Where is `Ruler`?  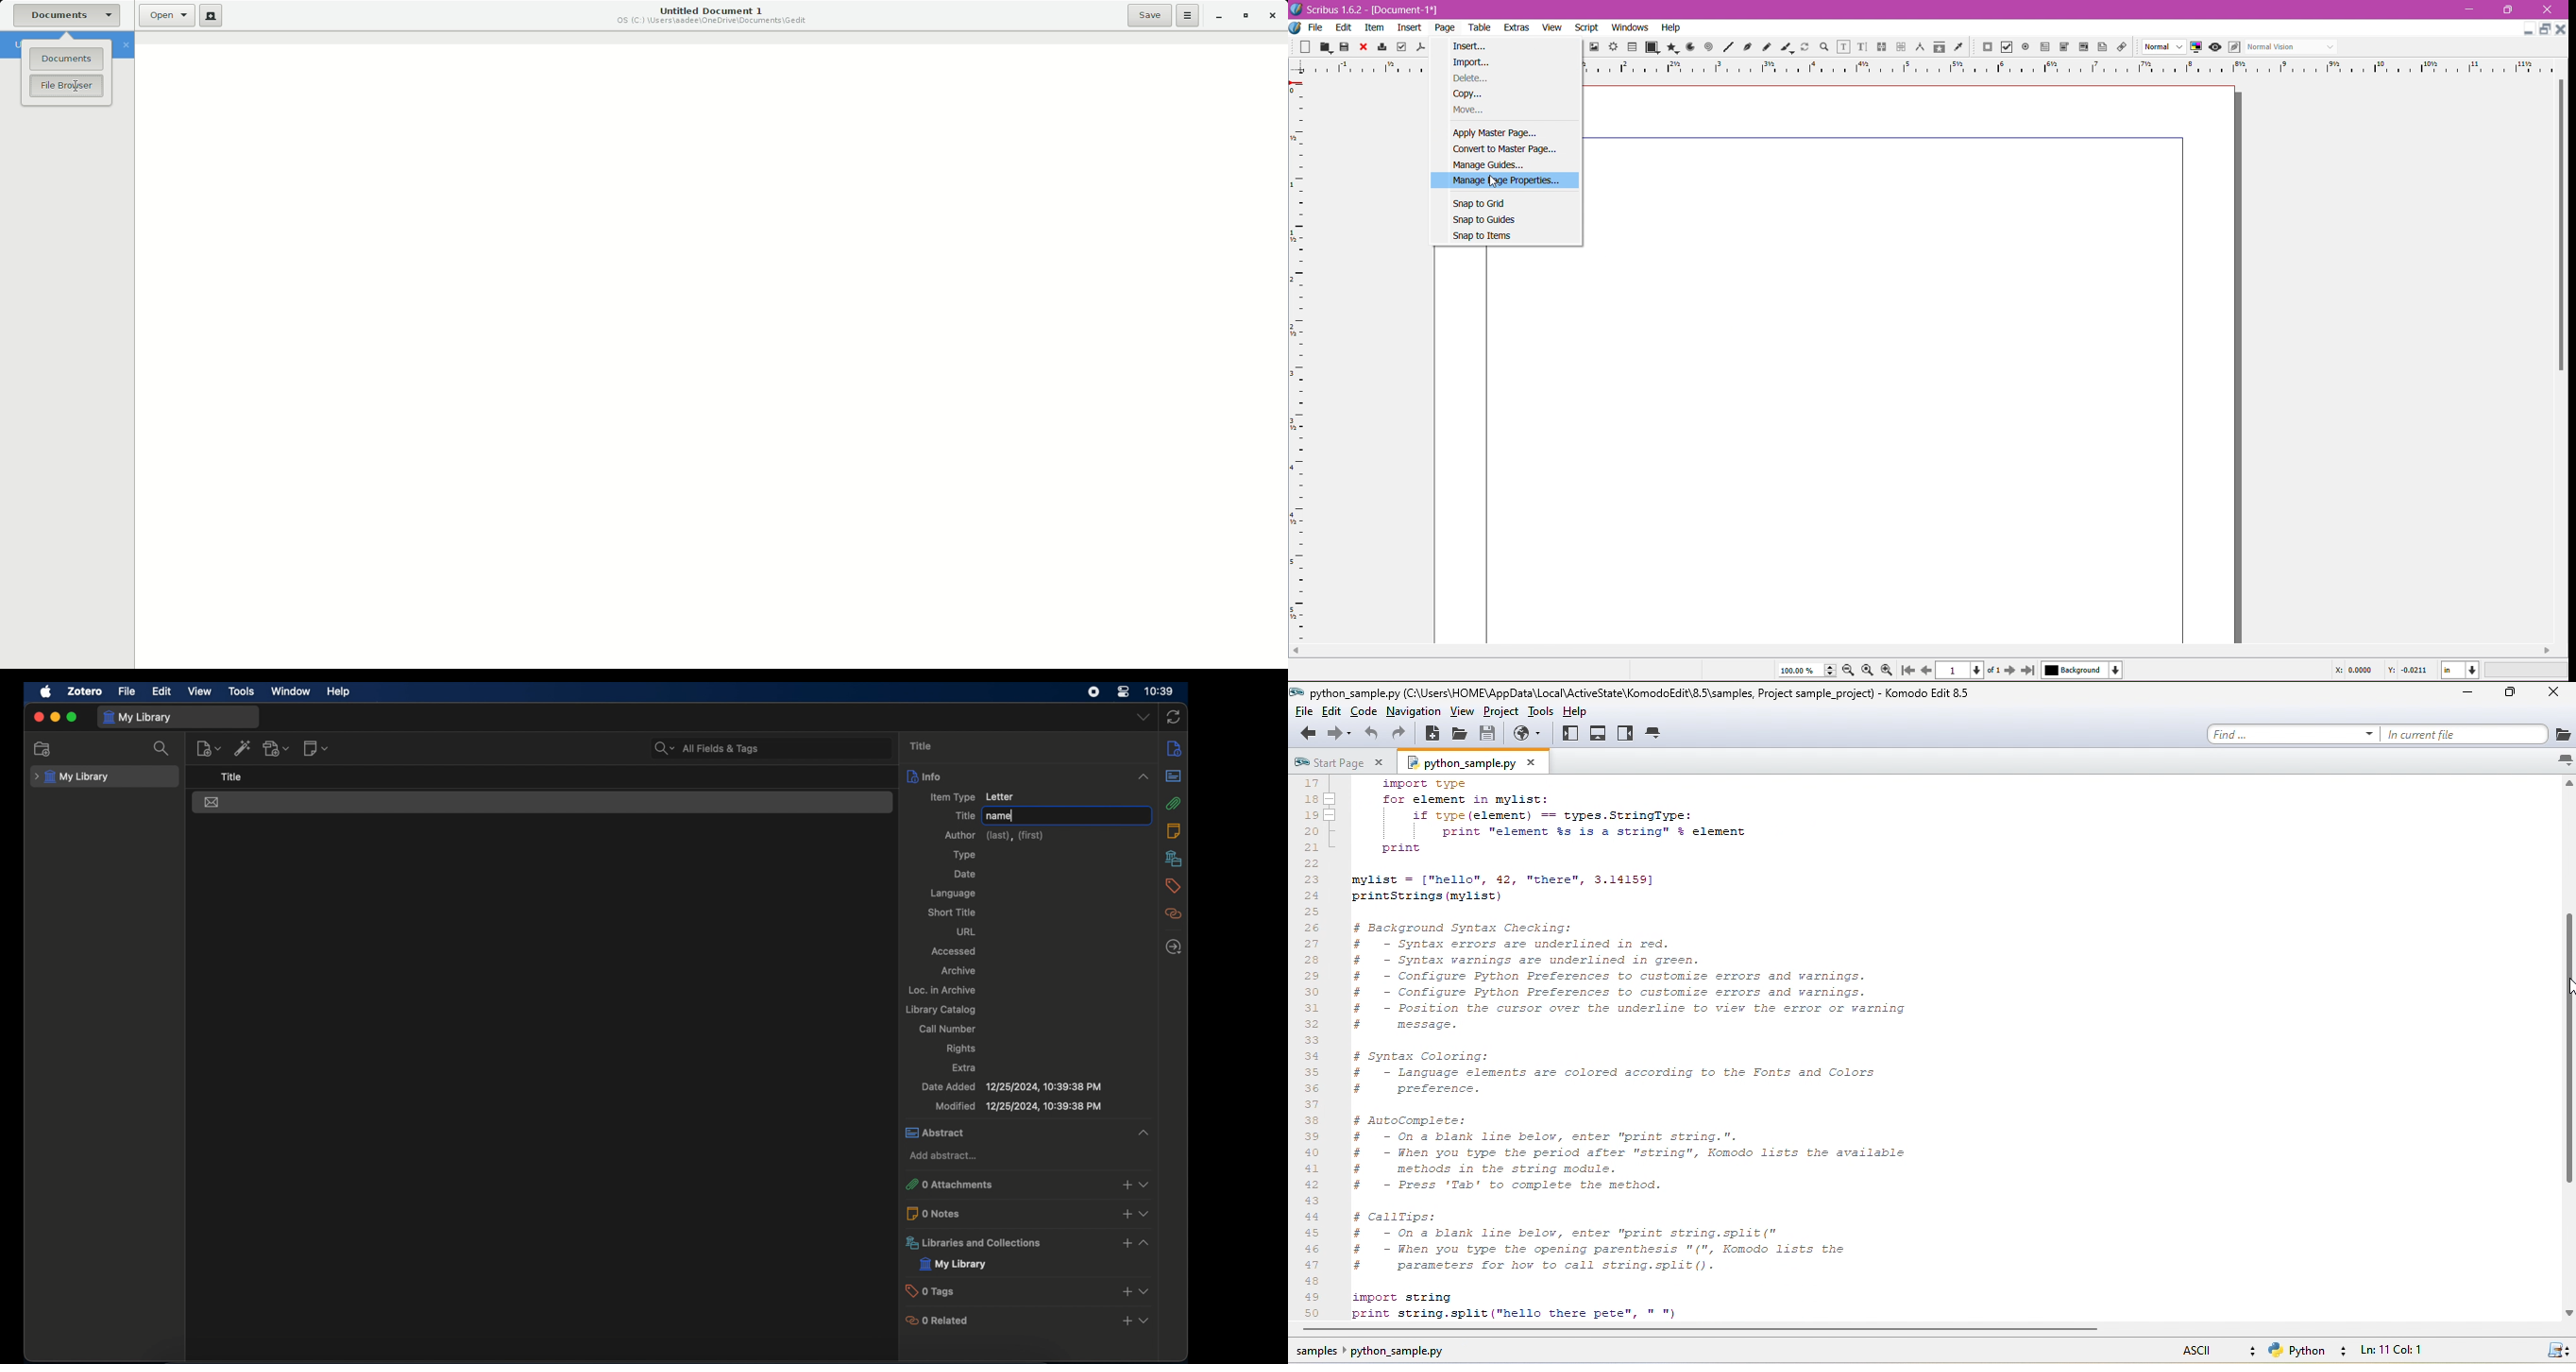 Ruler is located at coordinates (2073, 67).